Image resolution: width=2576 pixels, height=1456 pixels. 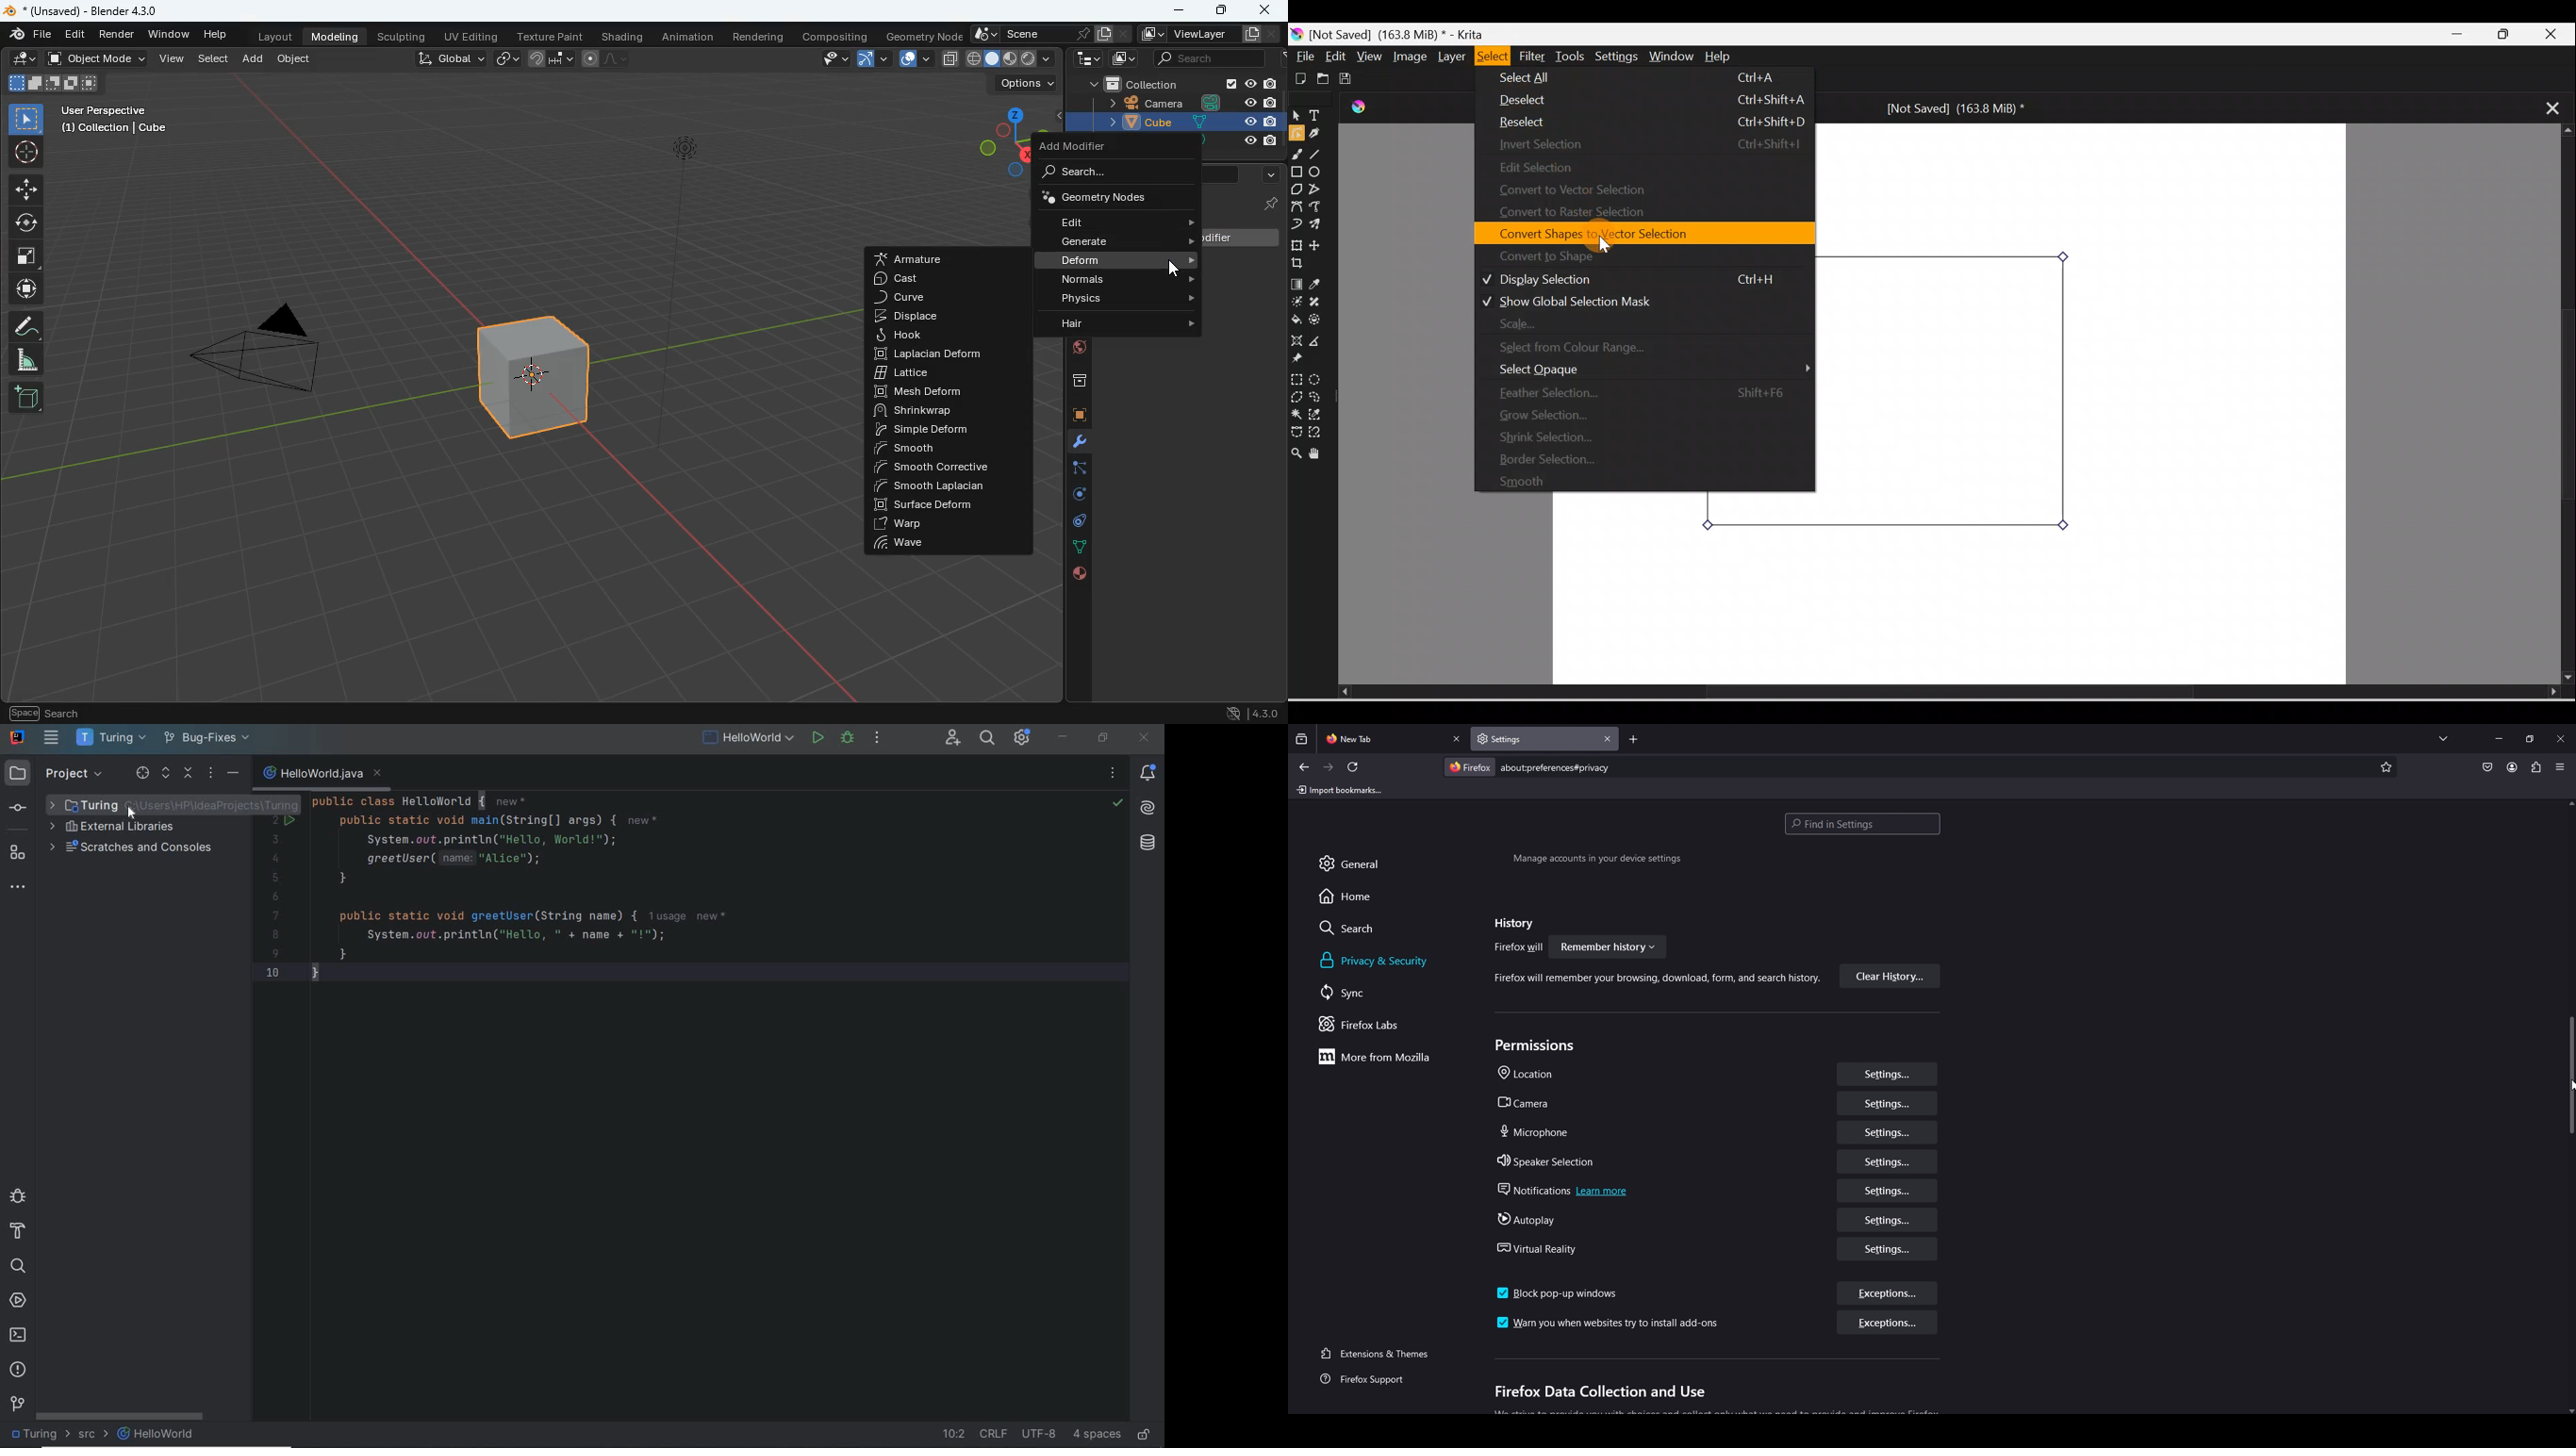 I want to click on src, so click(x=94, y=1434).